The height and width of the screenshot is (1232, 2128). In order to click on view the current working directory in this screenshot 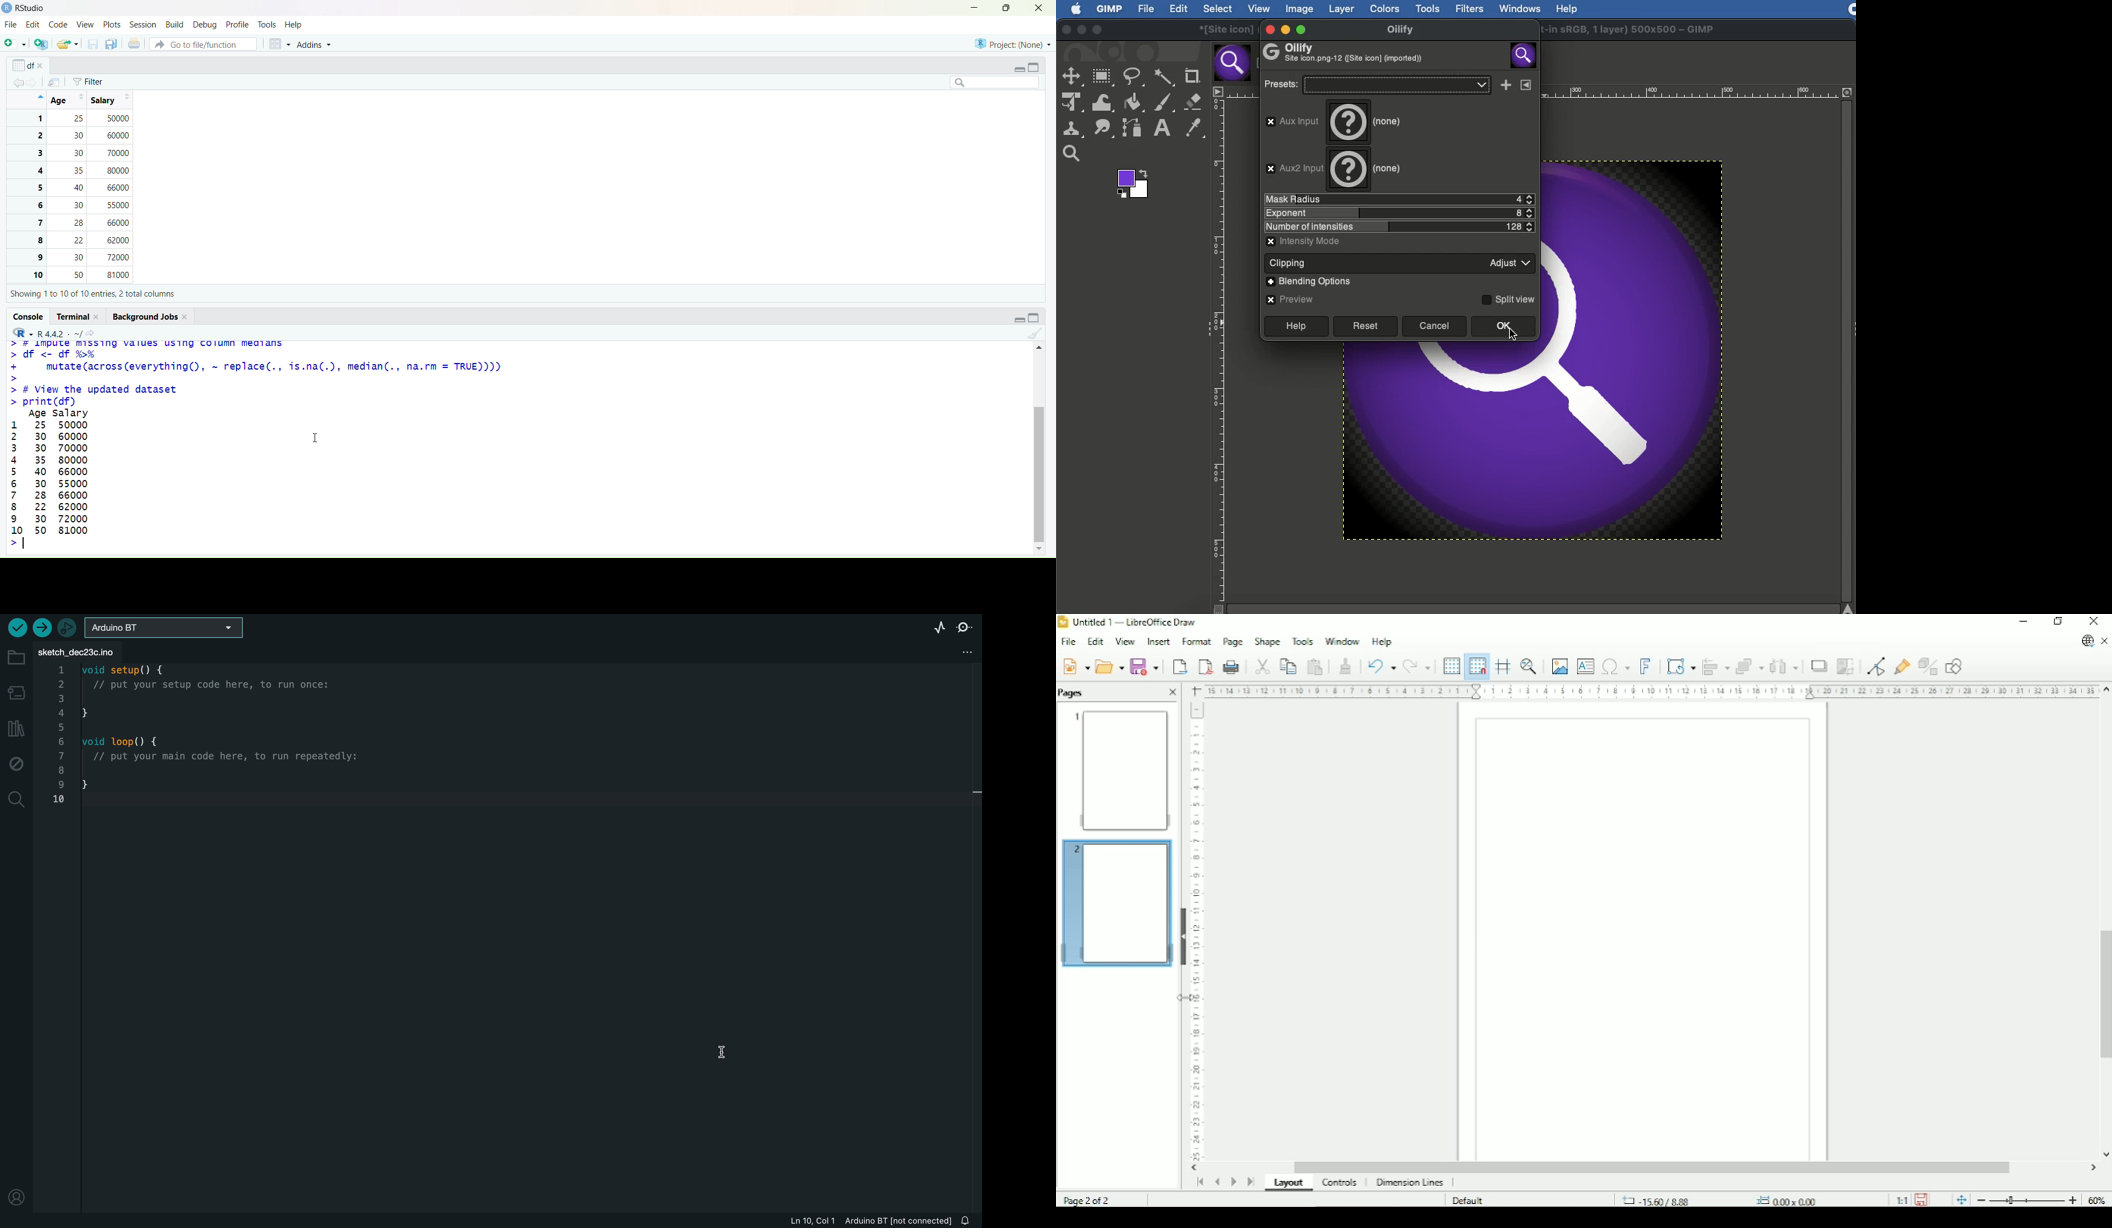, I will do `click(92, 333)`.